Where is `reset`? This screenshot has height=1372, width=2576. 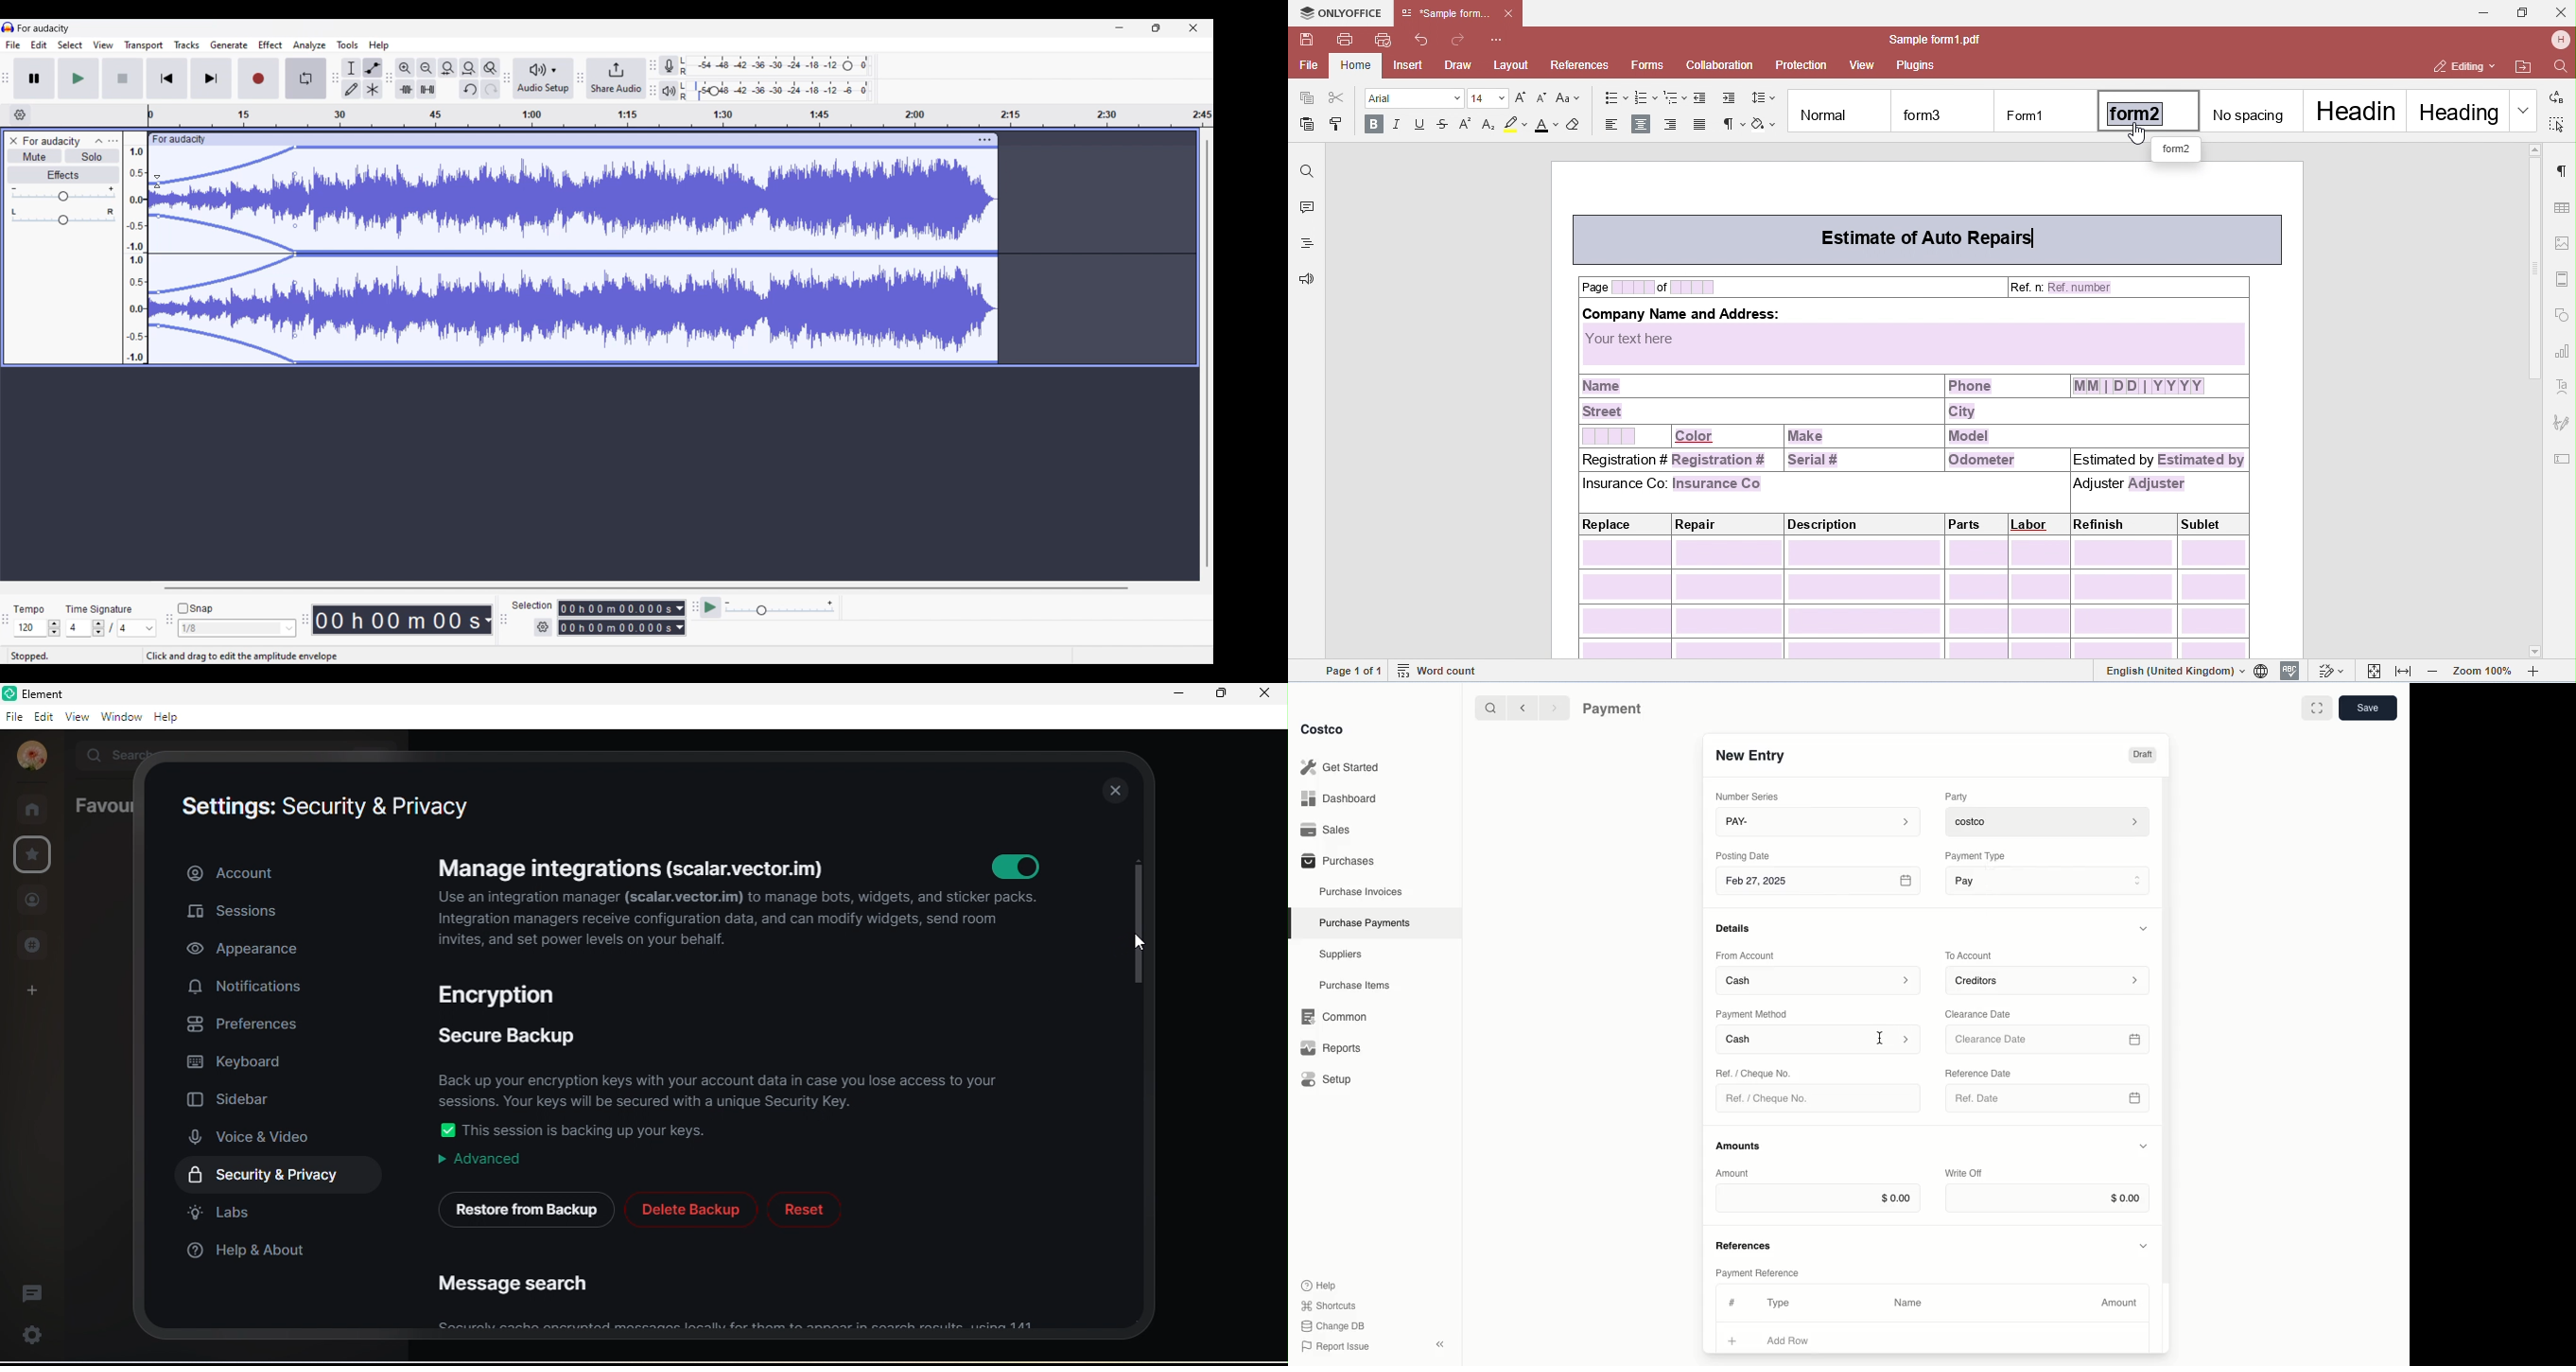
reset is located at coordinates (803, 1210).